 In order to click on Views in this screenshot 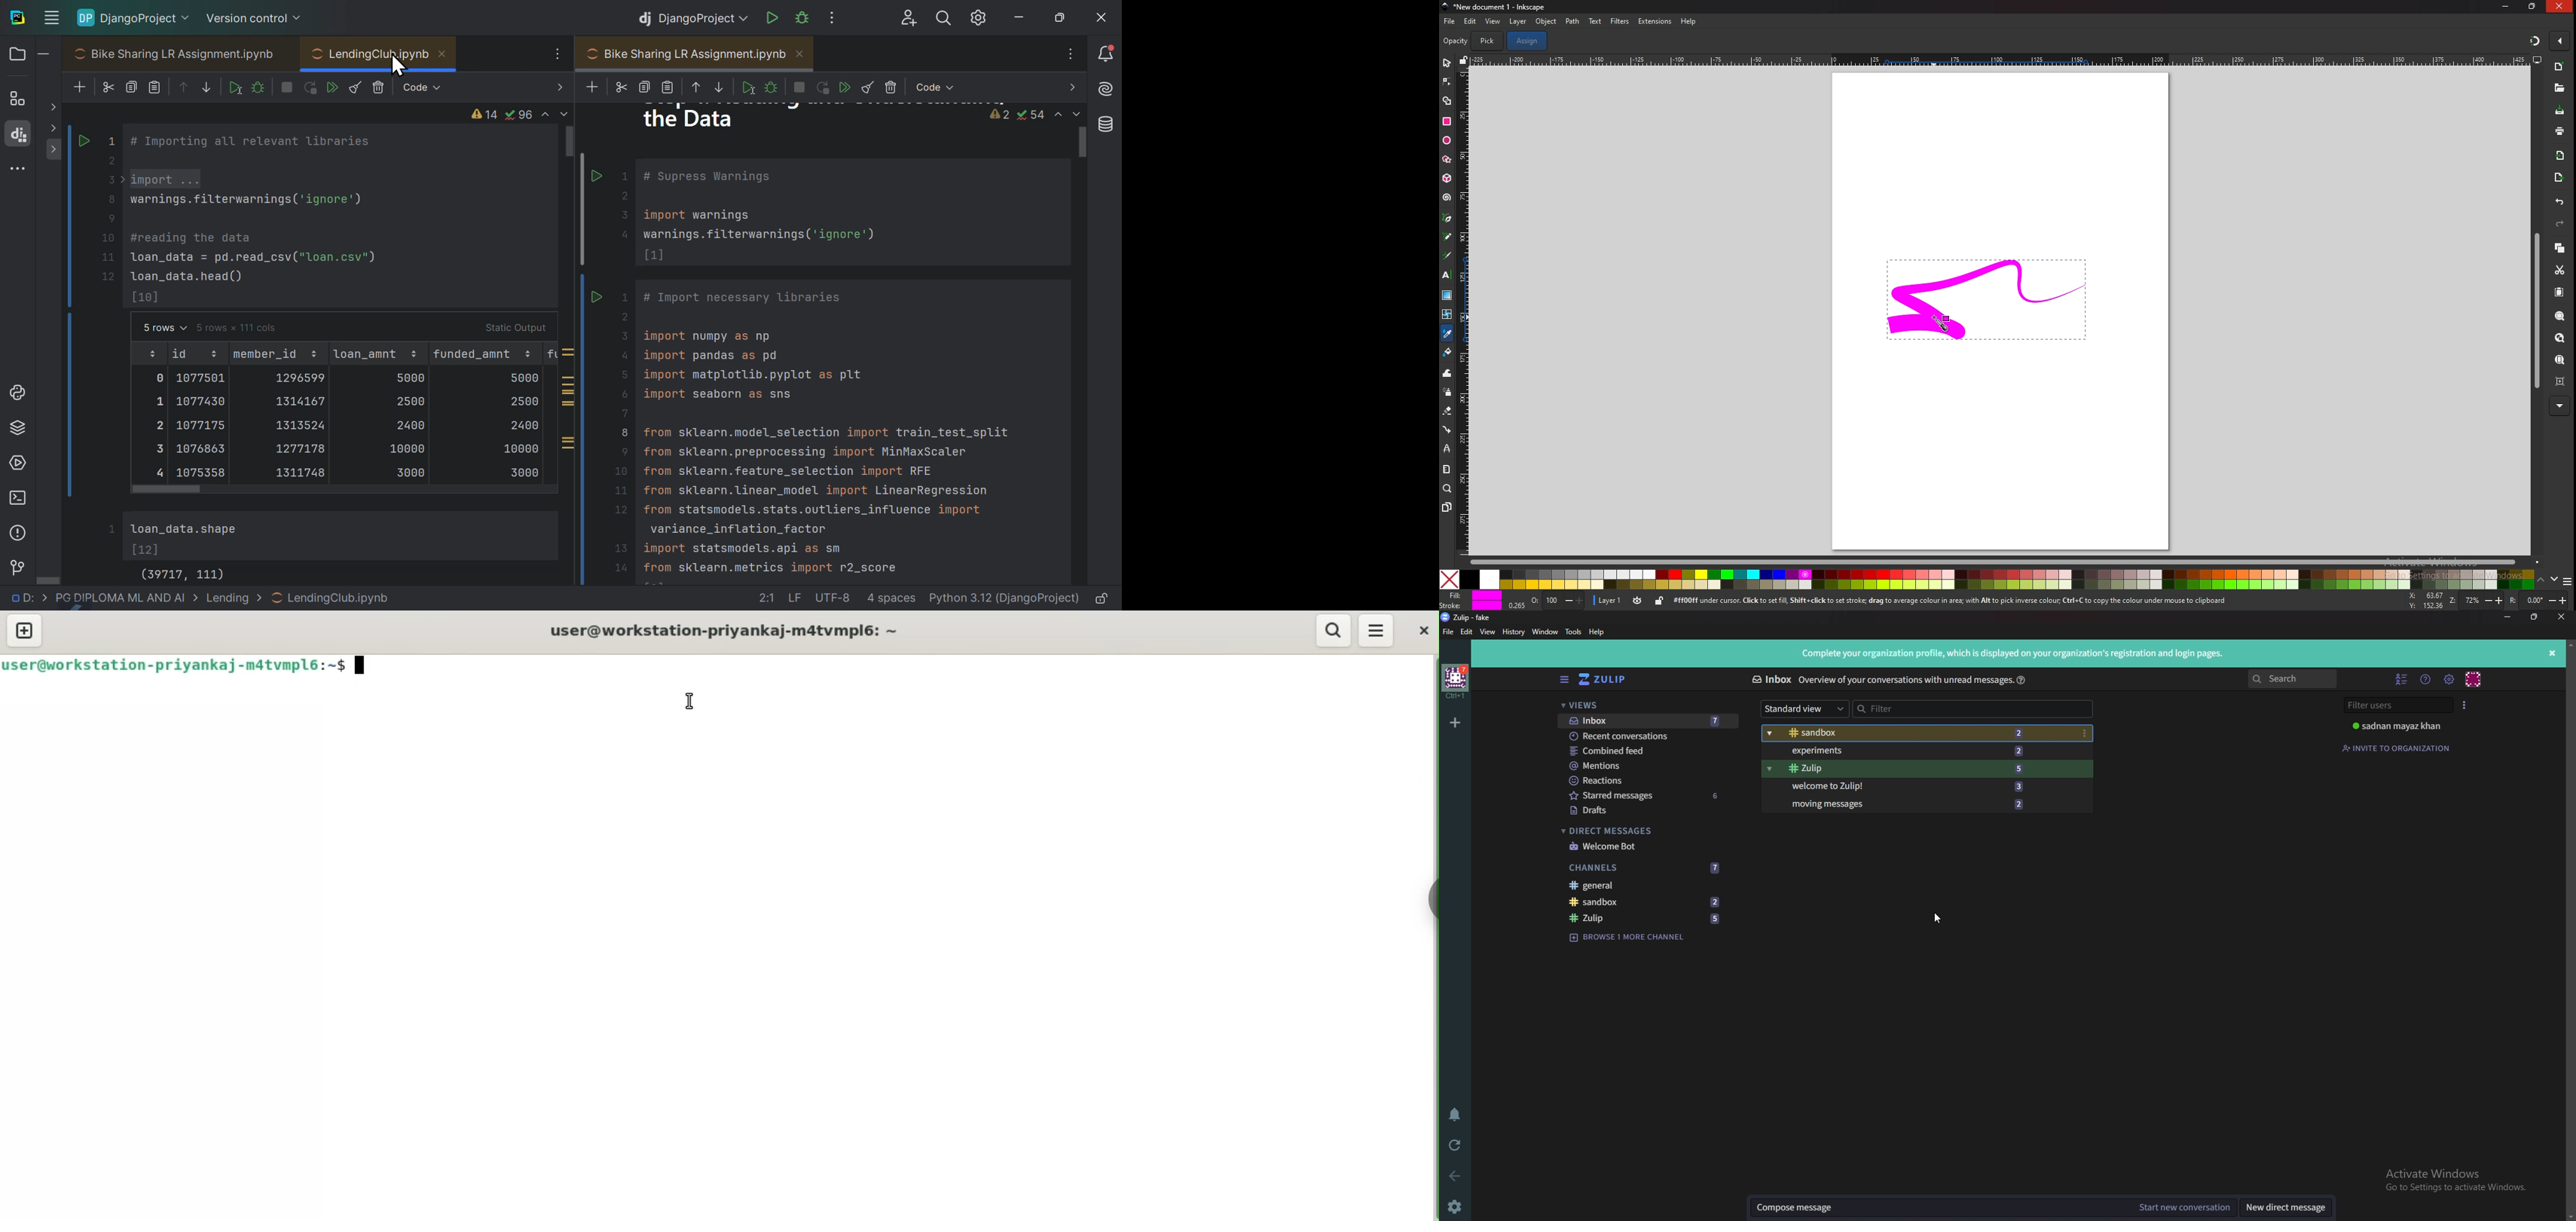, I will do `click(1646, 705)`.